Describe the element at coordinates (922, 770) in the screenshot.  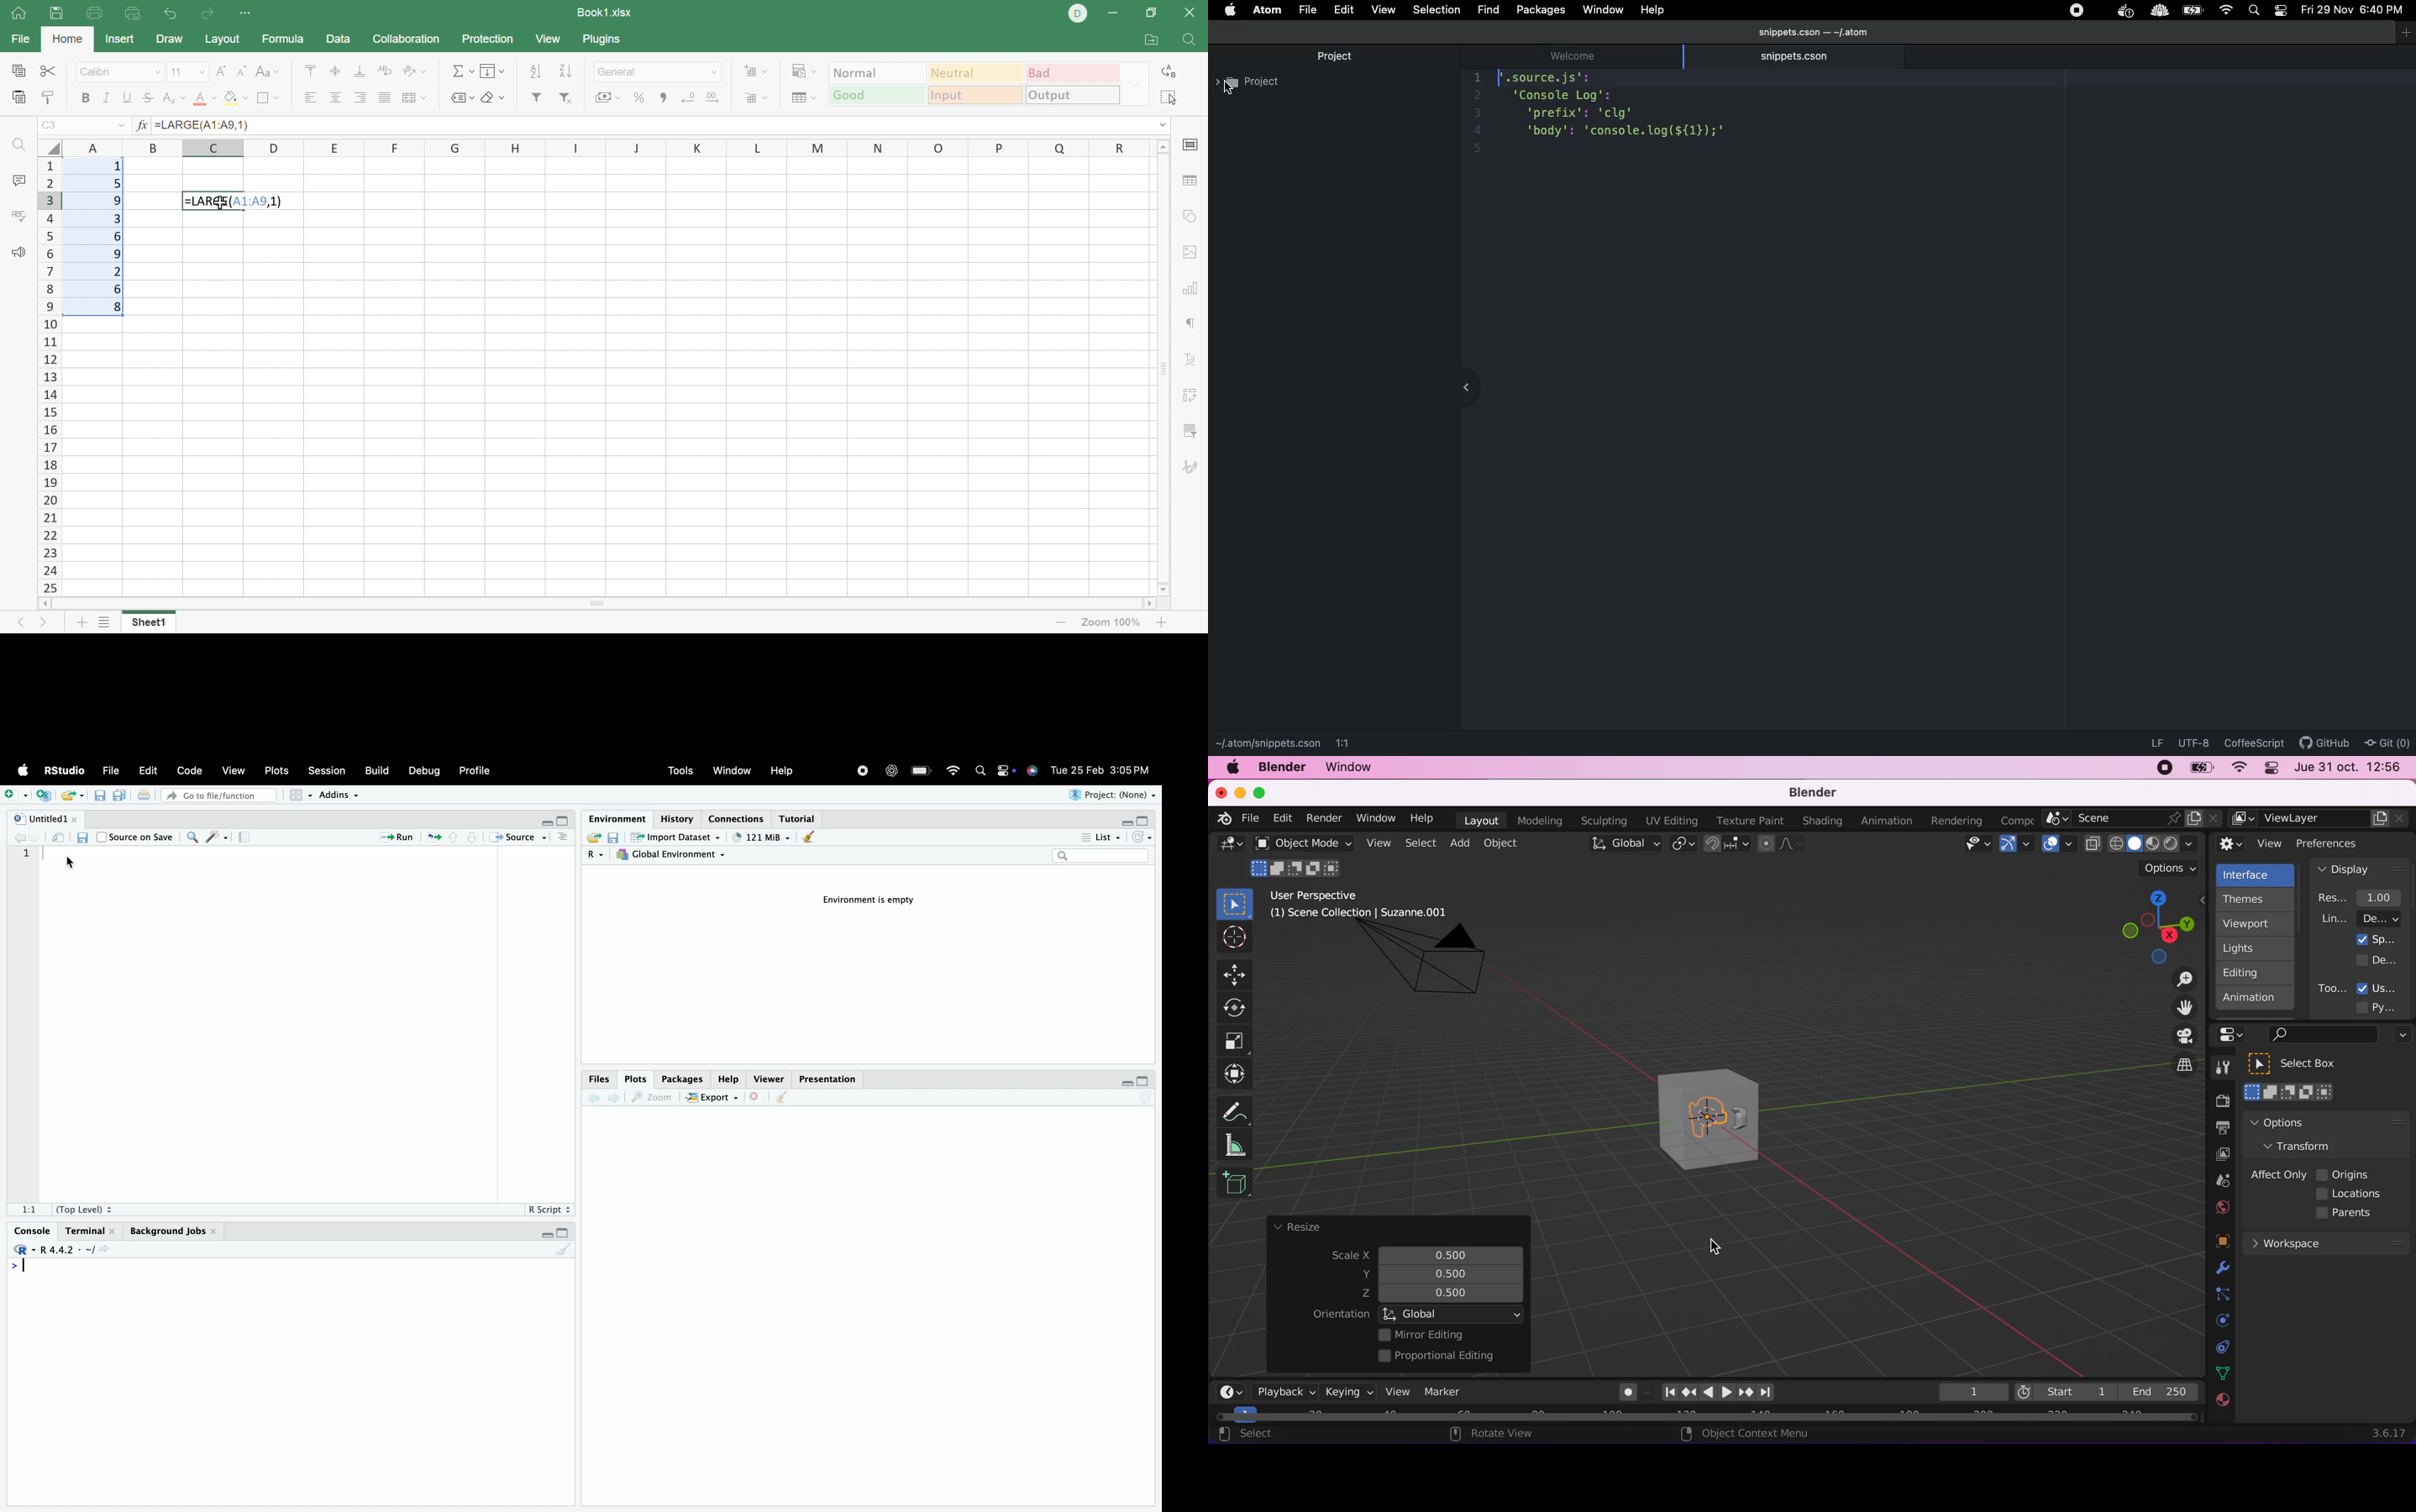
I see `Charging` at that location.